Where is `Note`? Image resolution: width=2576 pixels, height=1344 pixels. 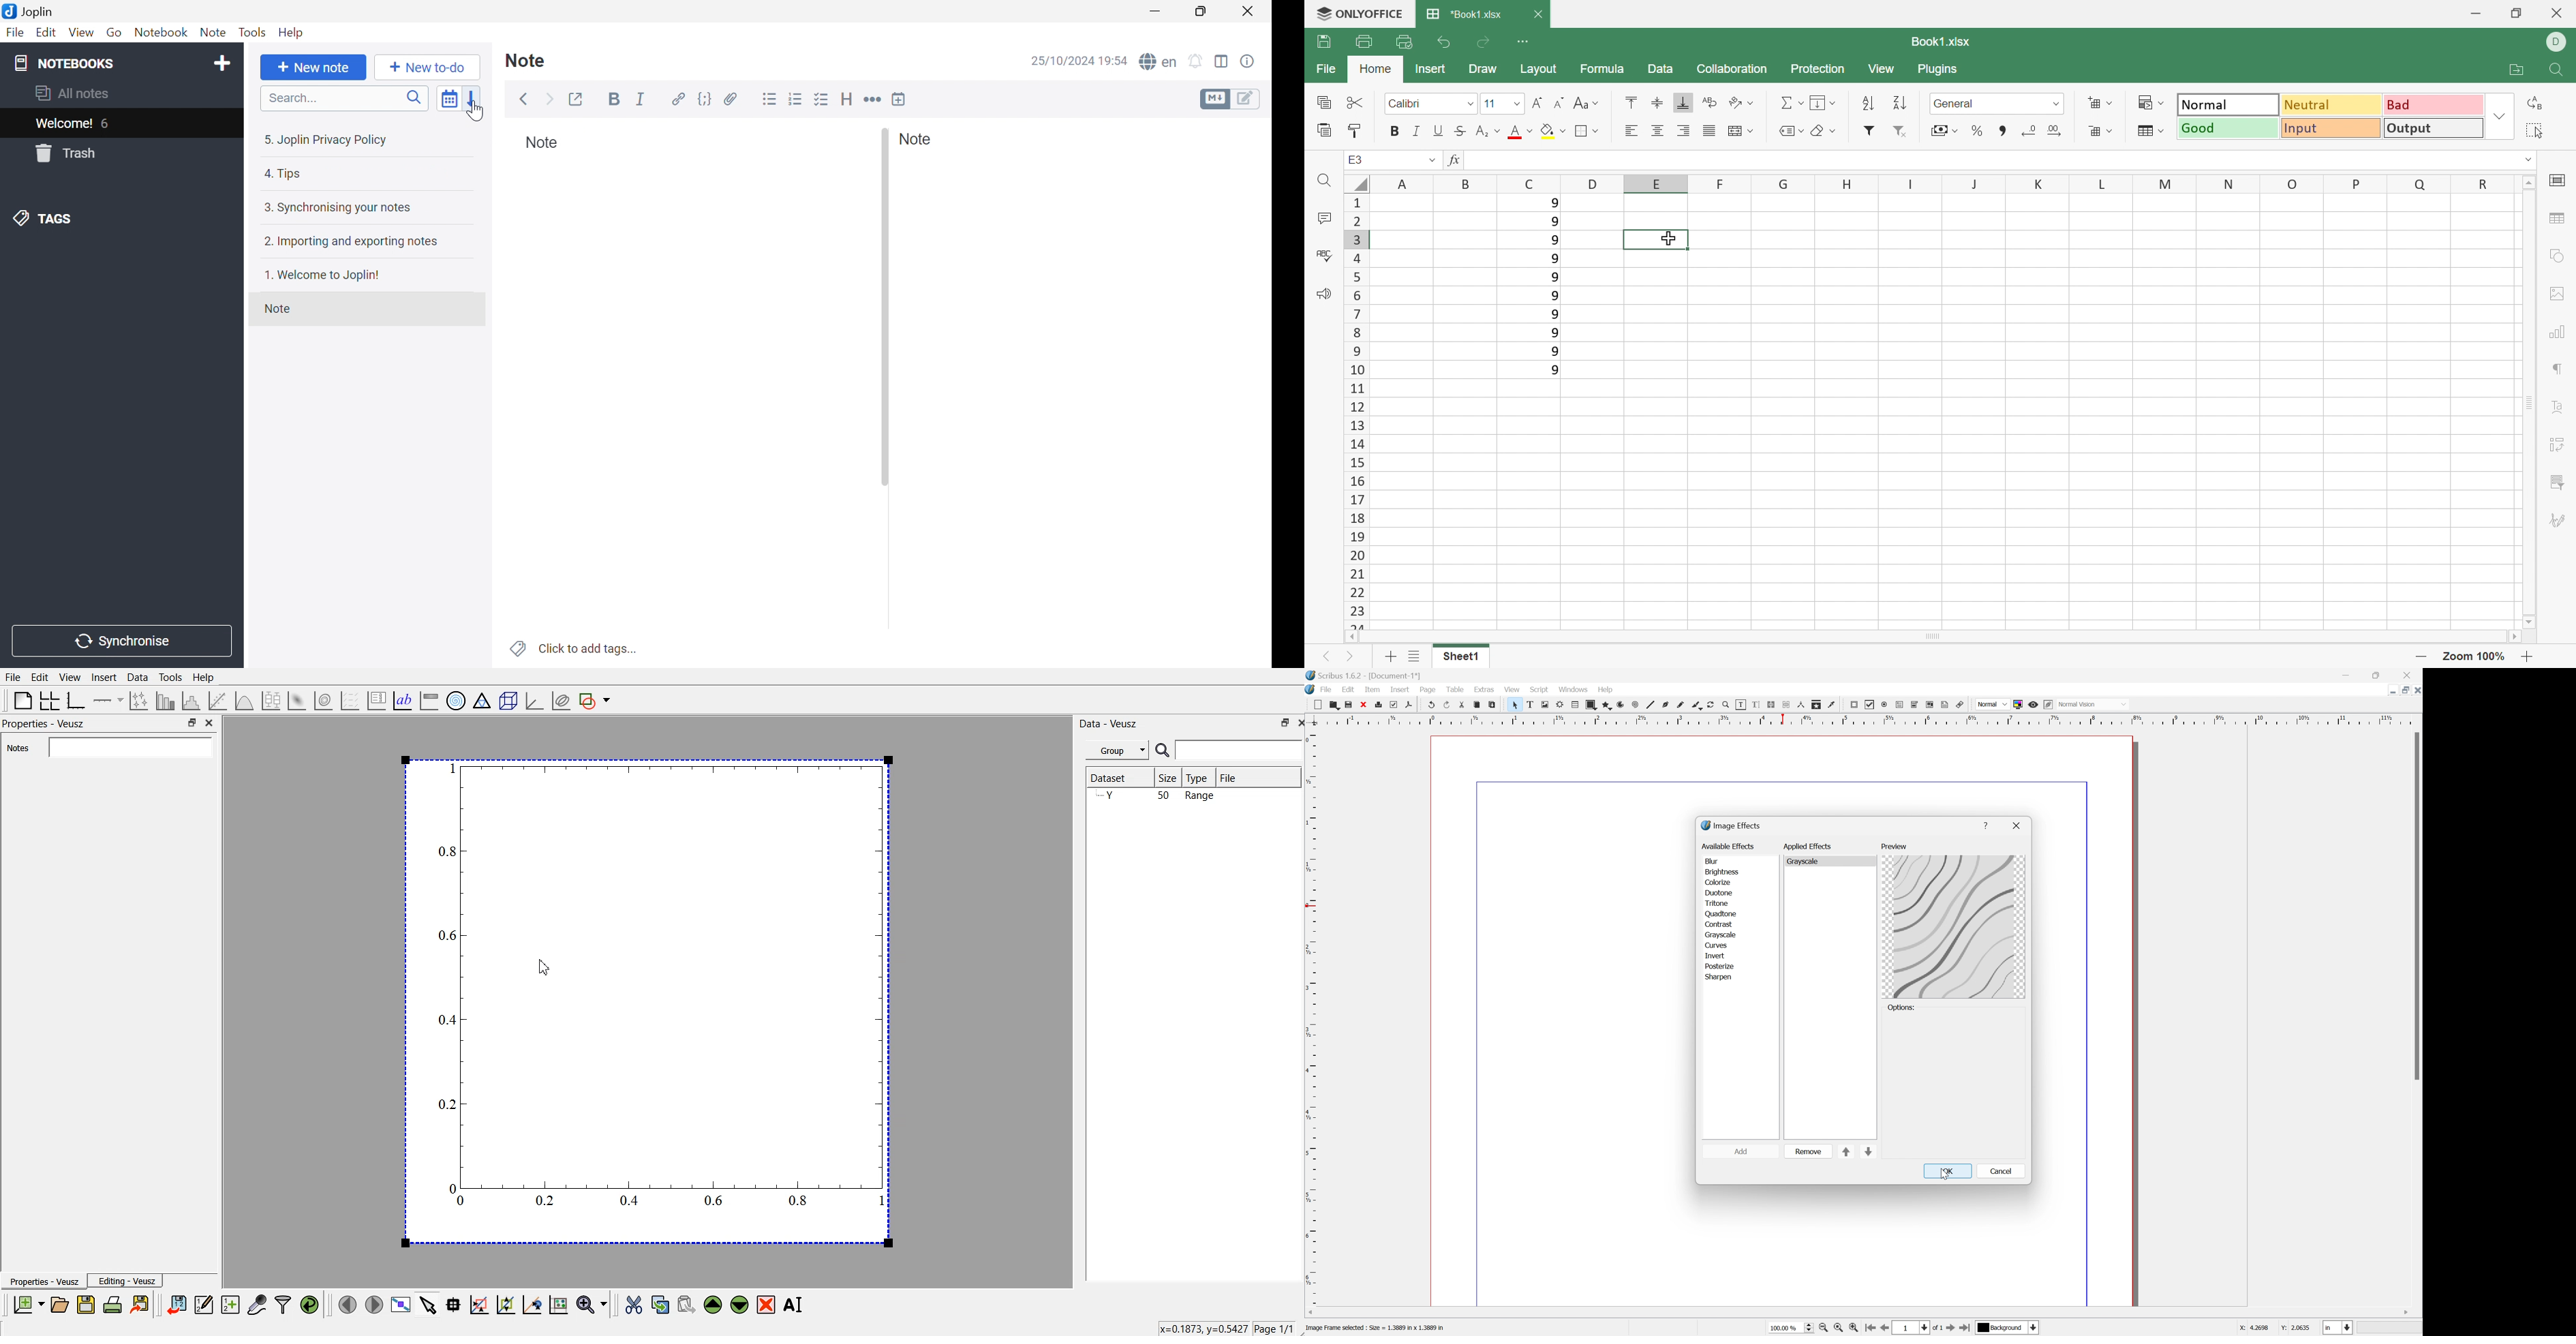 Note is located at coordinates (214, 33).